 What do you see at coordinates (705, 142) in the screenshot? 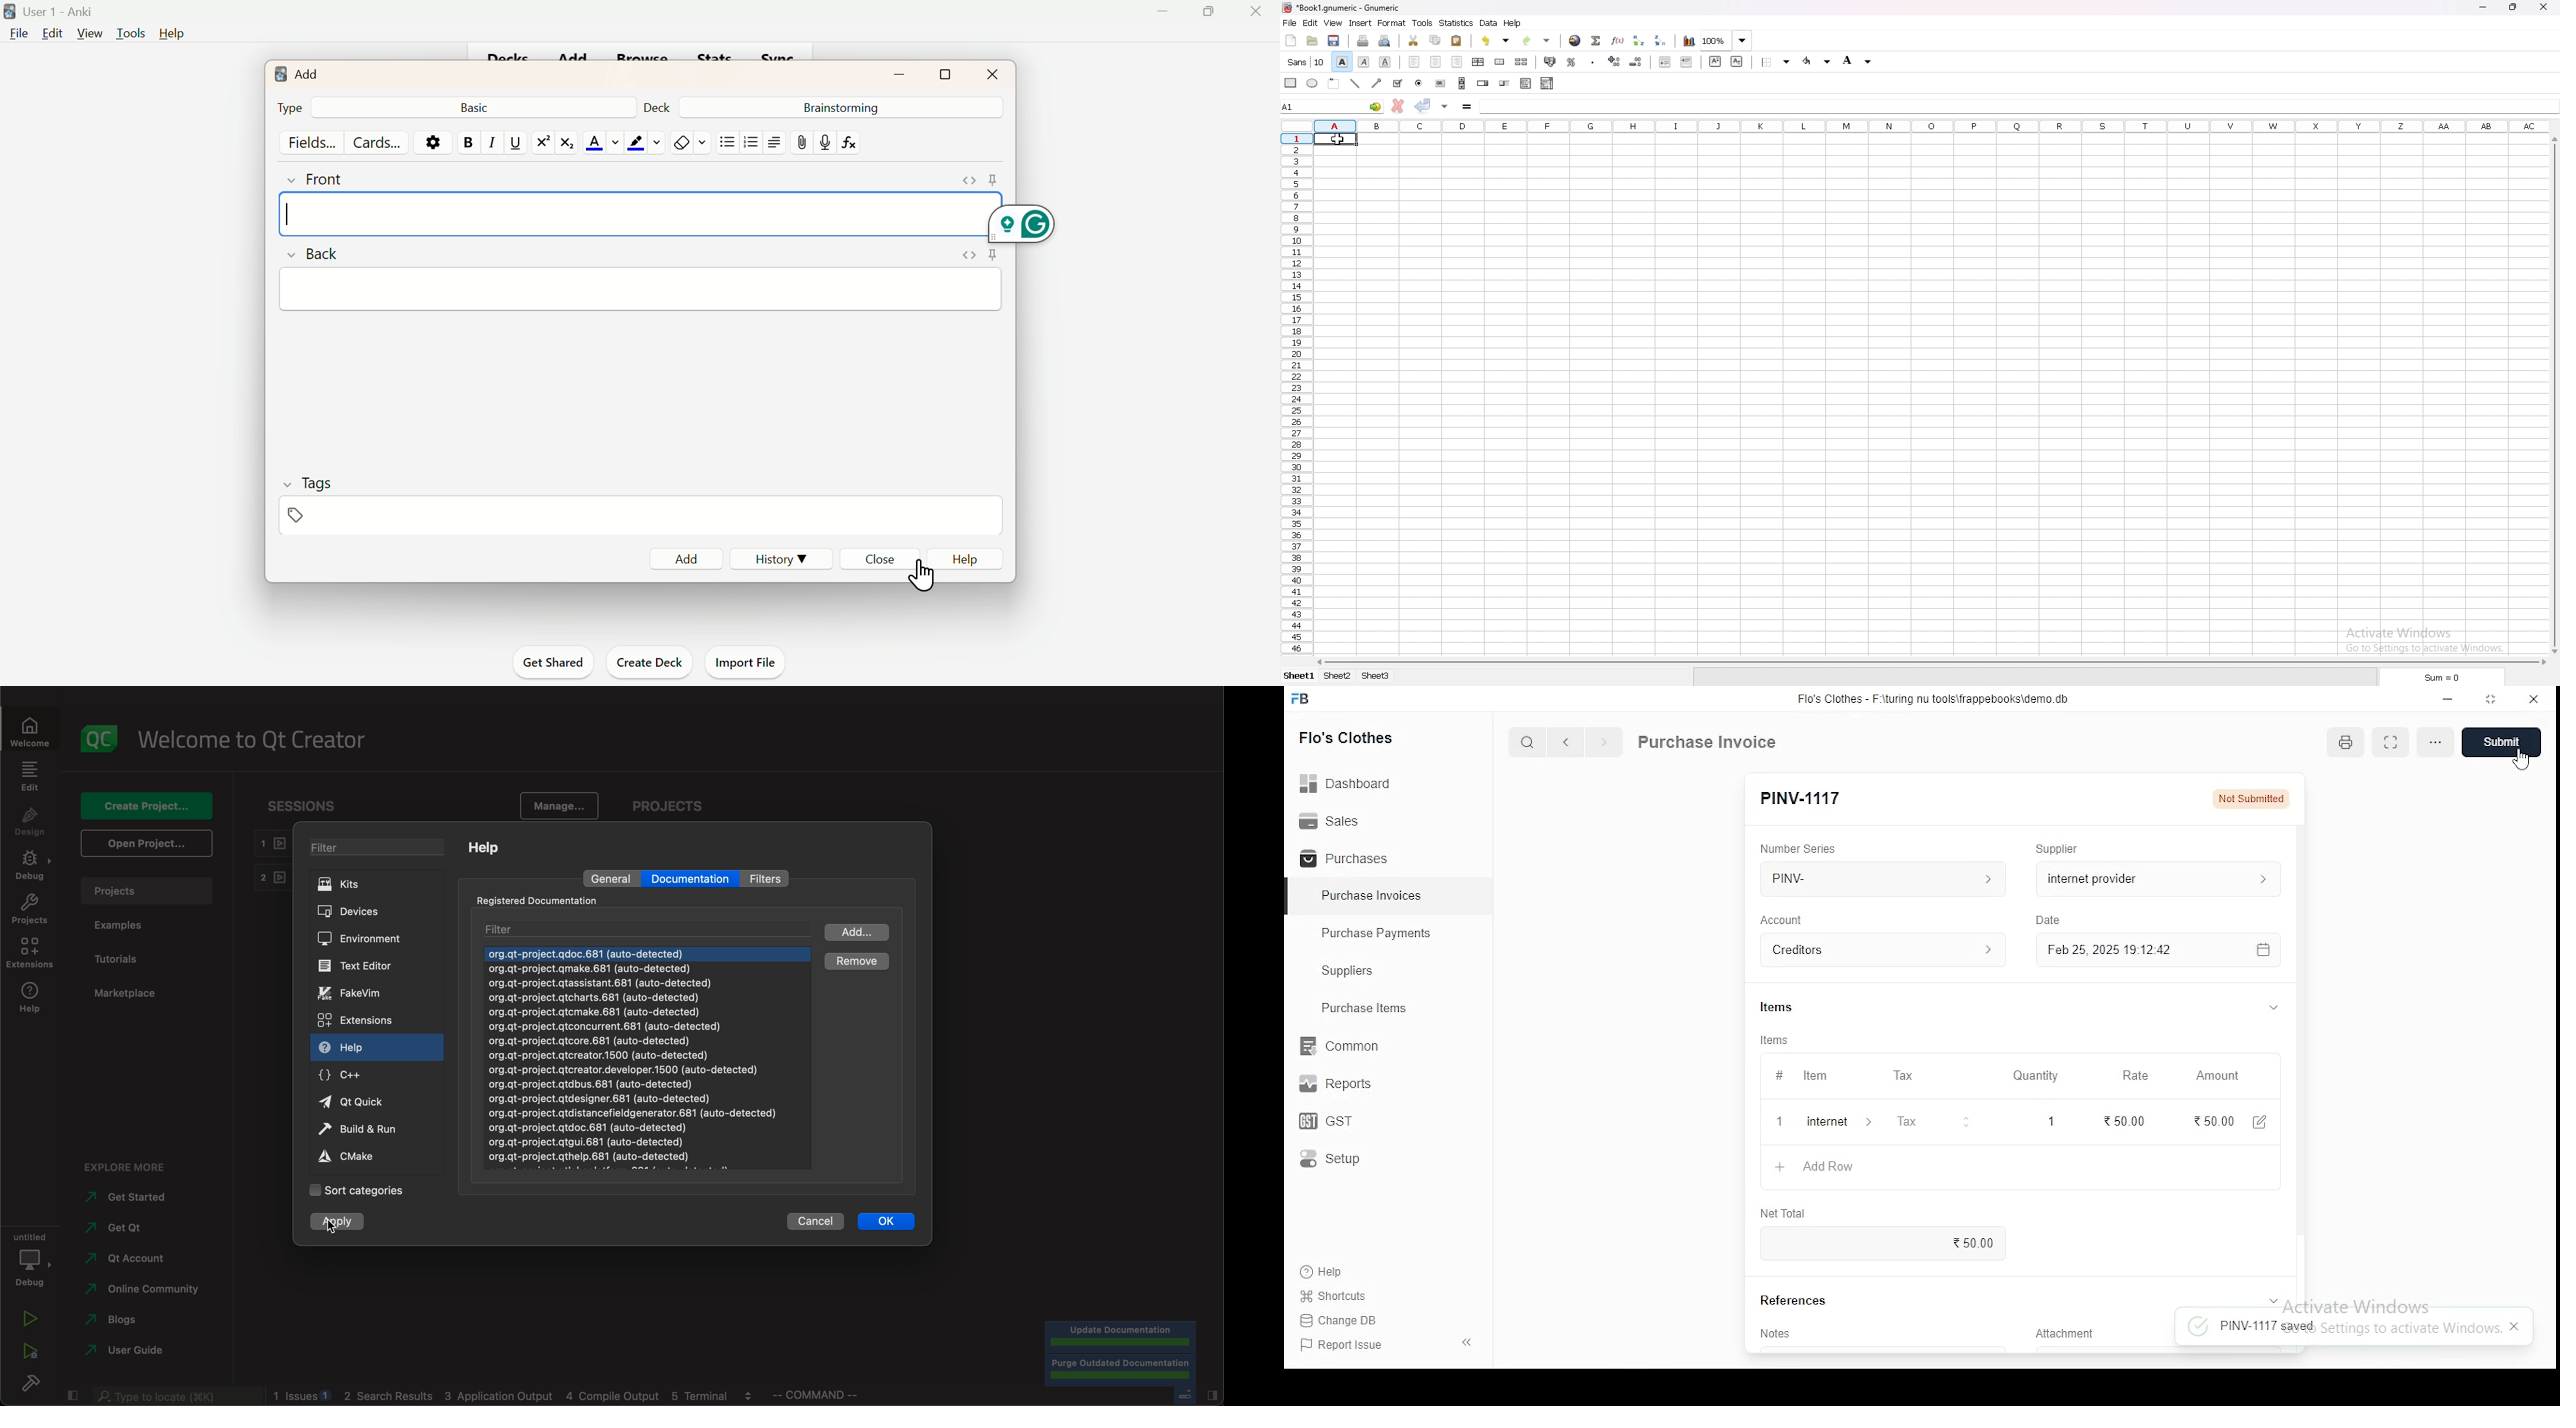
I see `` at bounding box center [705, 142].